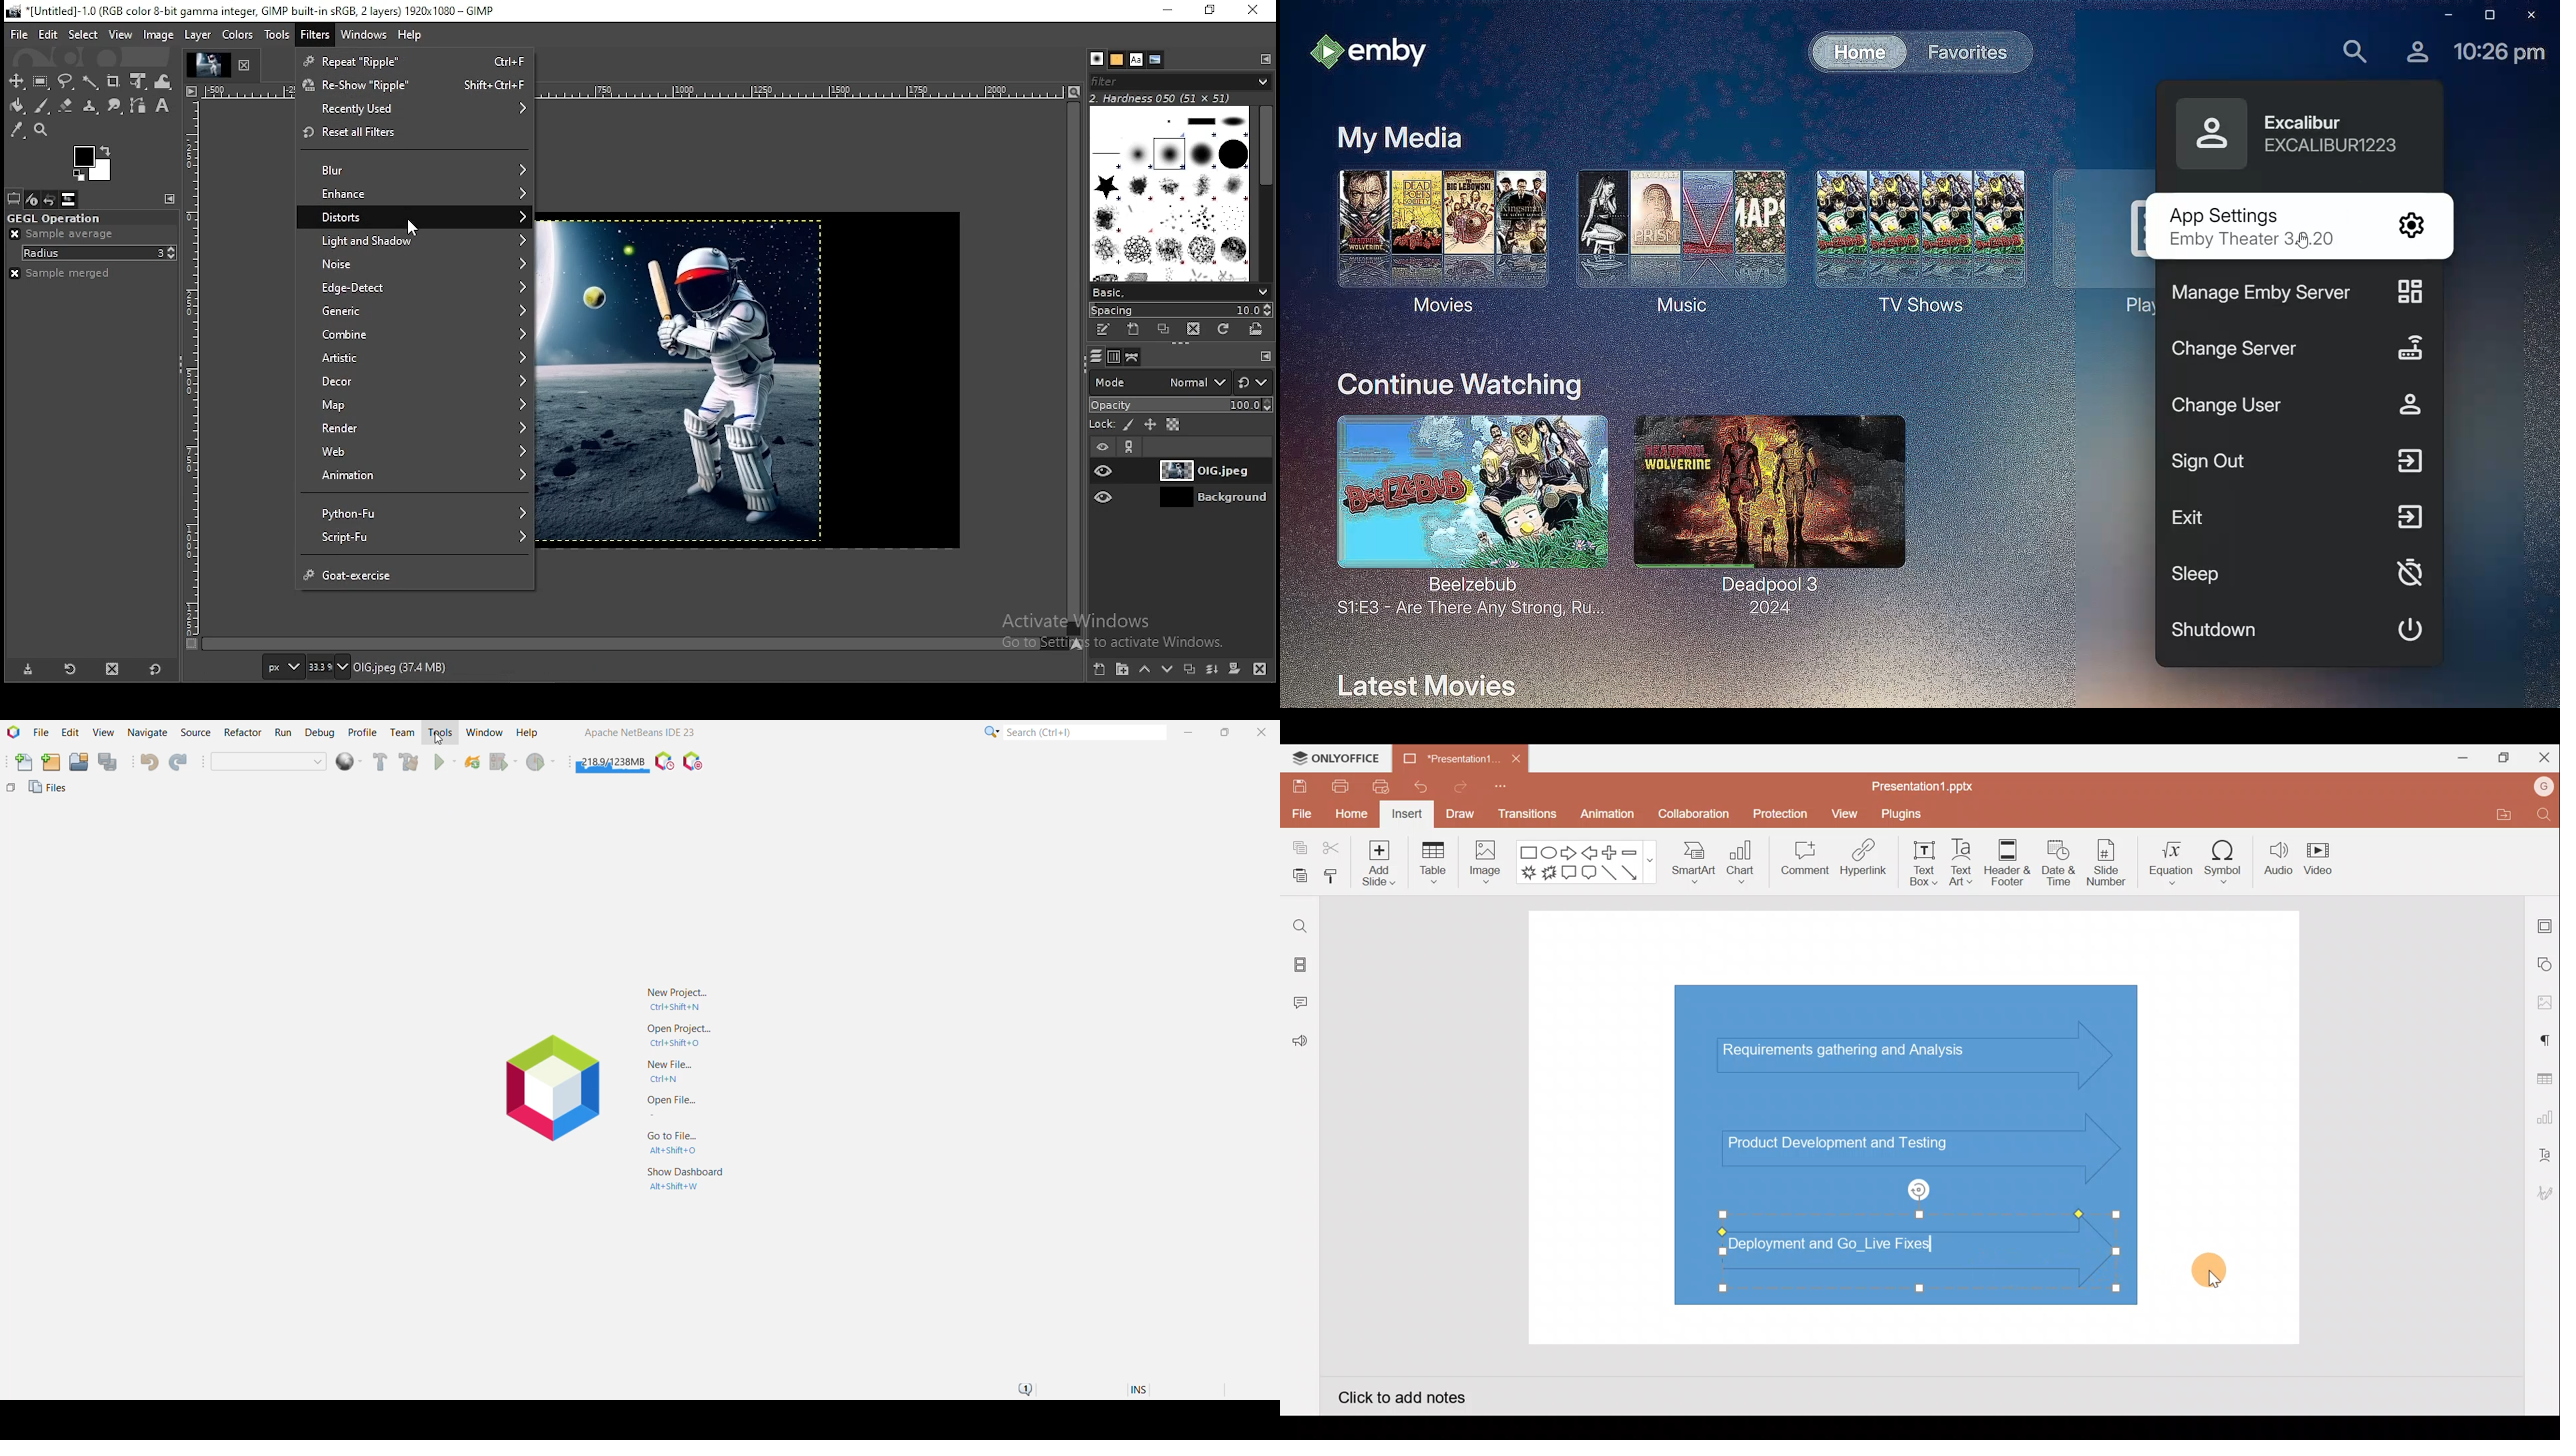 The height and width of the screenshot is (1456, 2576). What do you see at coordinates (253, 11) in the screenshot?
I see `icon and file name` at bounding box center [253, 11].